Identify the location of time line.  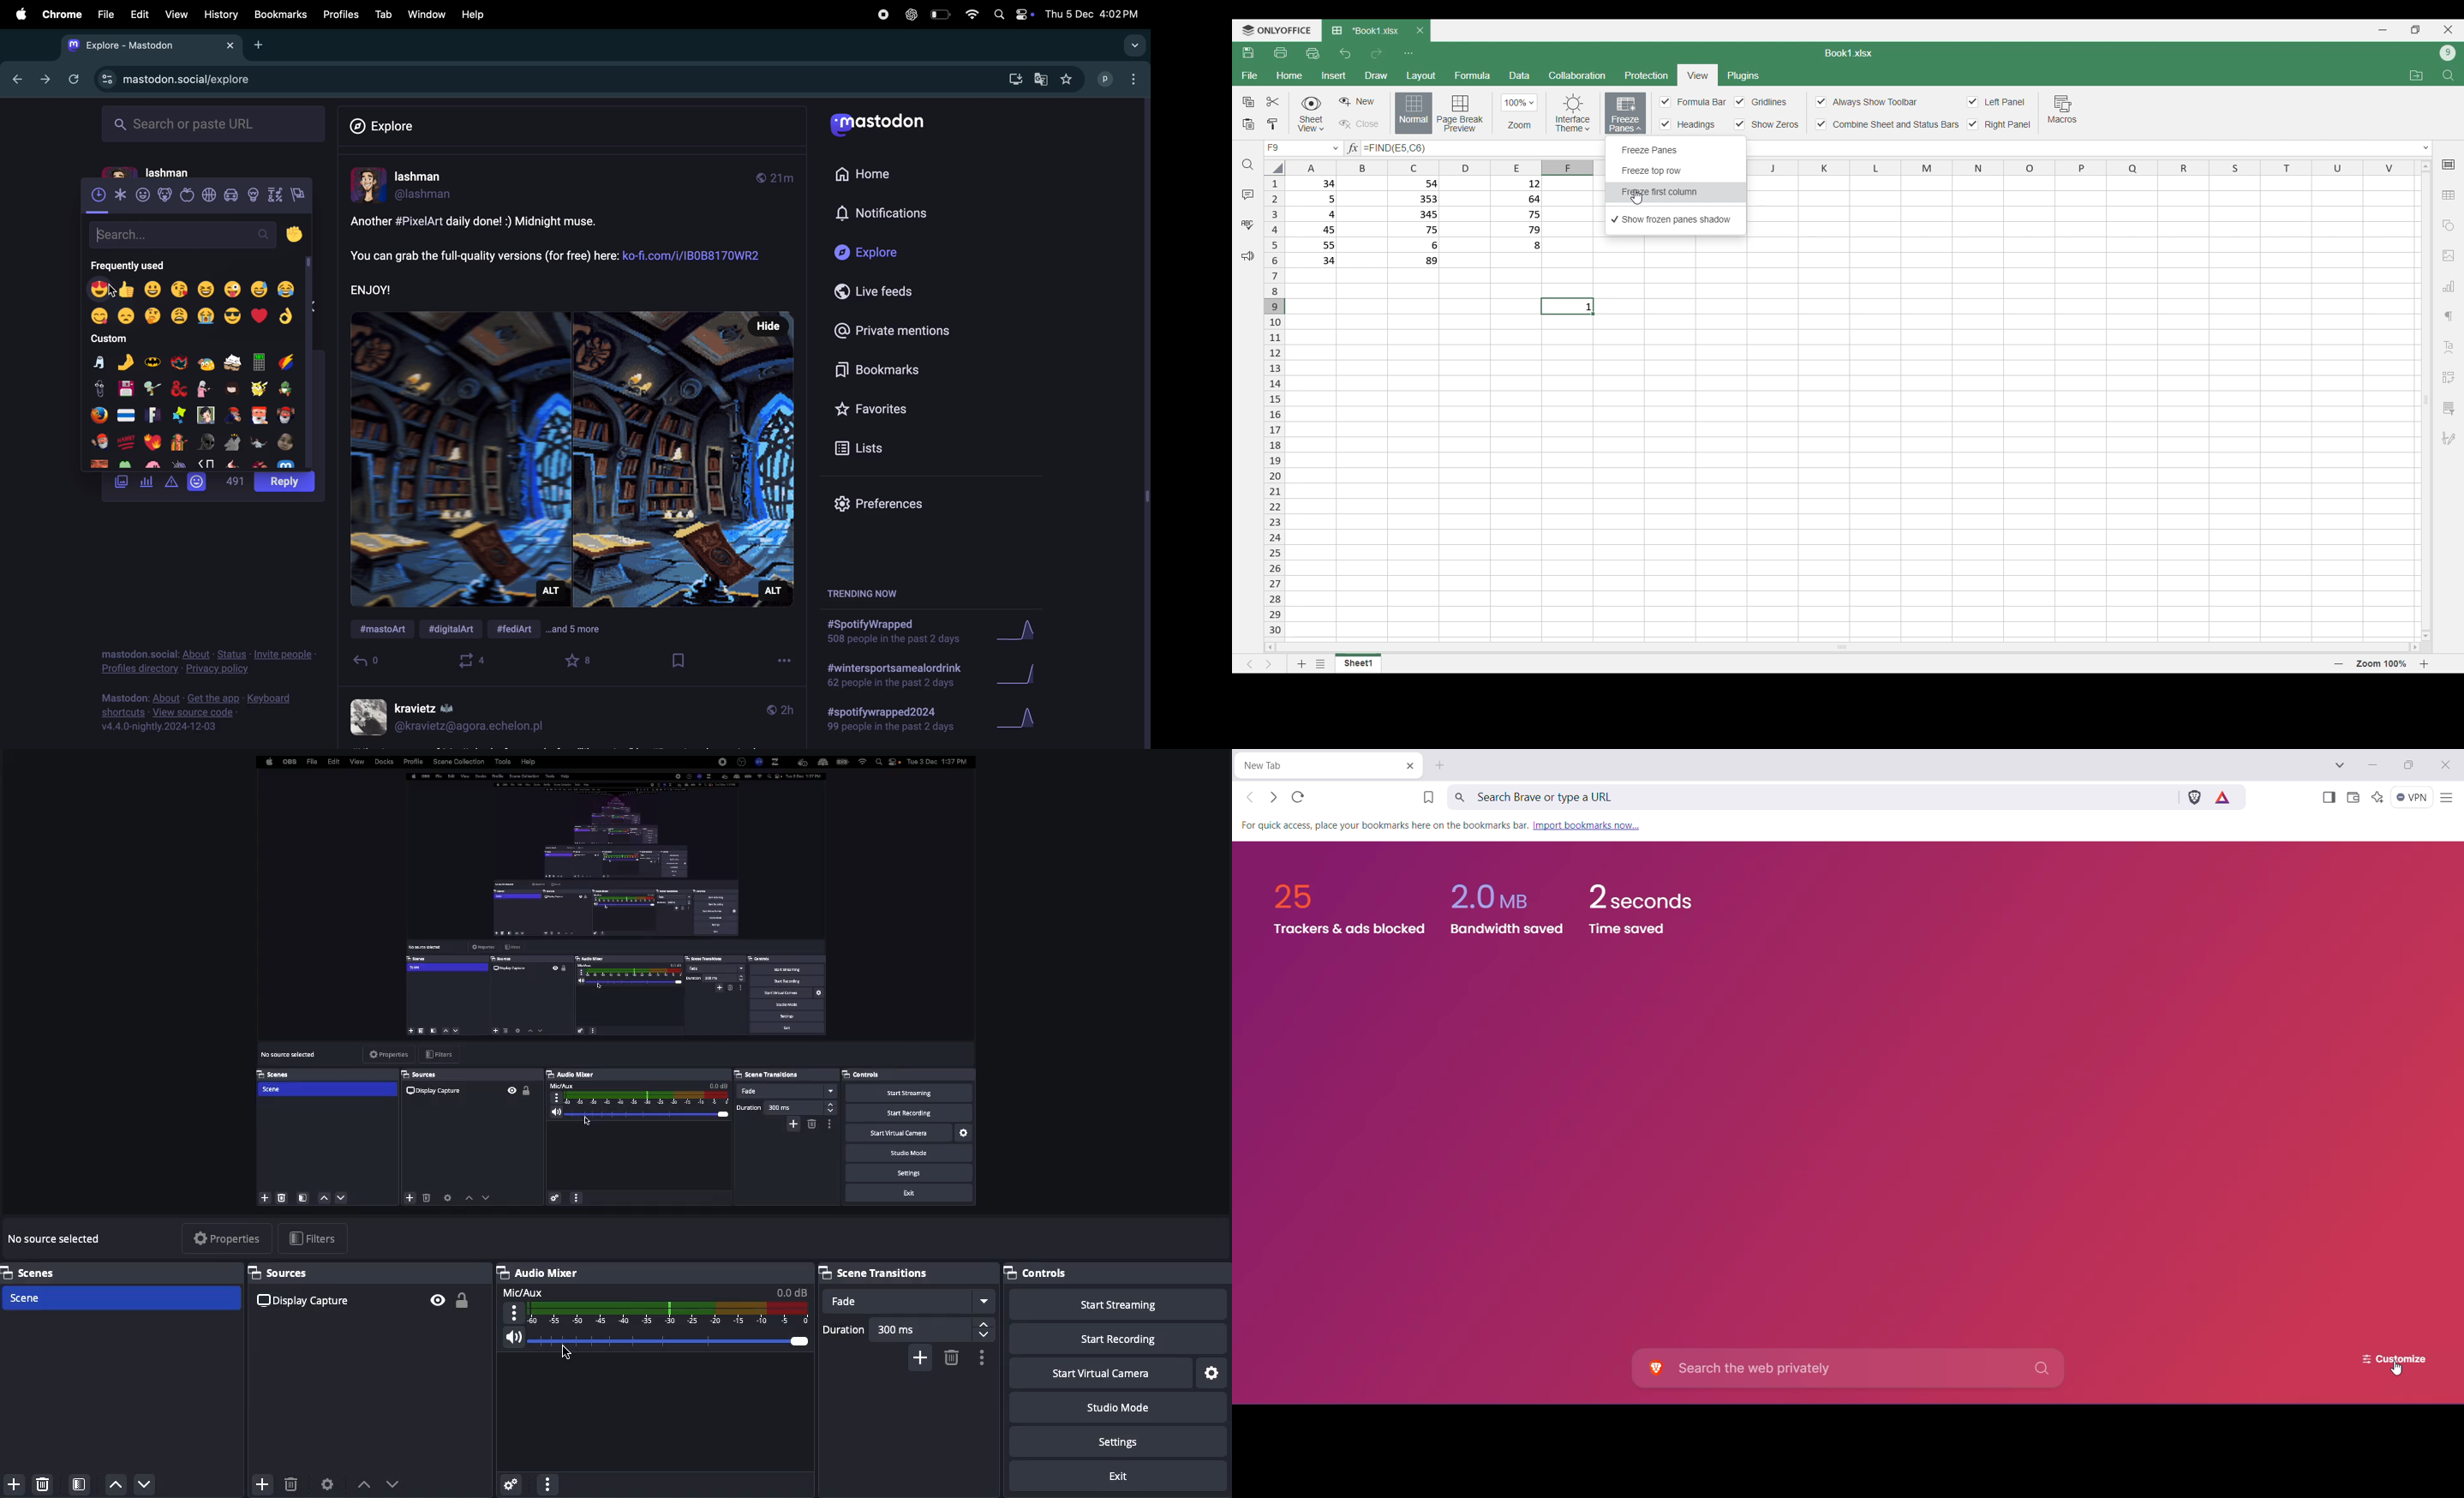
(777, 709).